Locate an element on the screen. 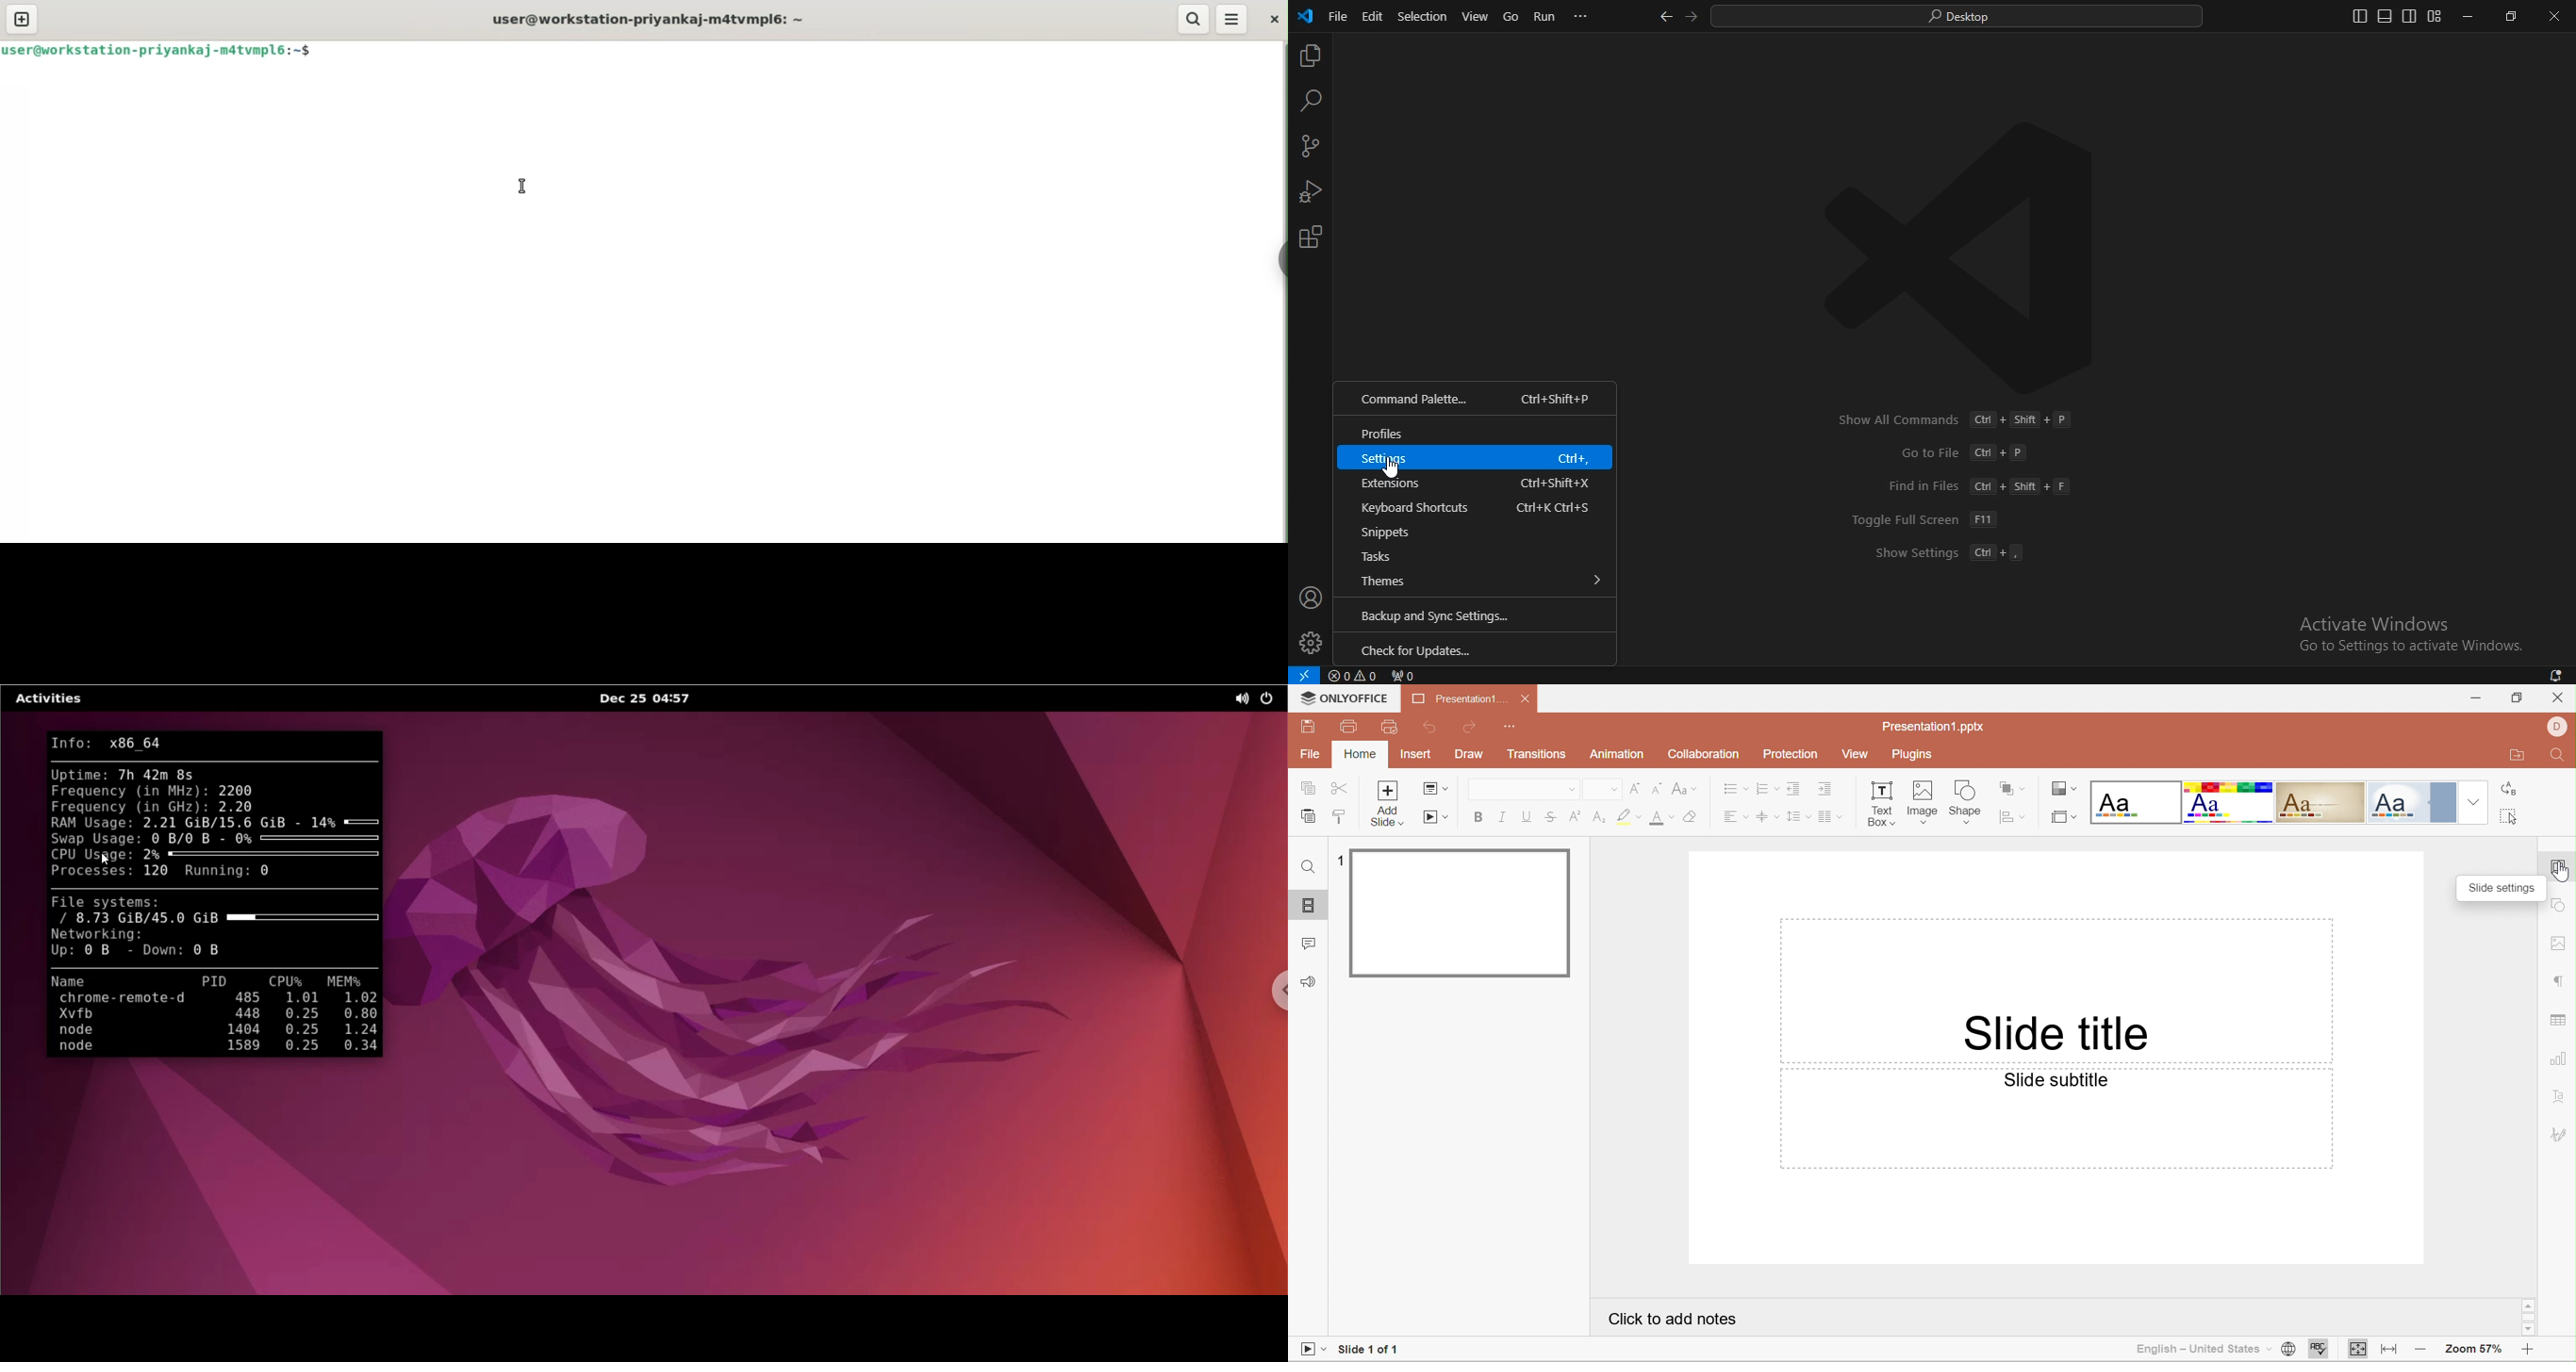 The image size is (2576, 1372). close is located at coordinates (1273, 21).